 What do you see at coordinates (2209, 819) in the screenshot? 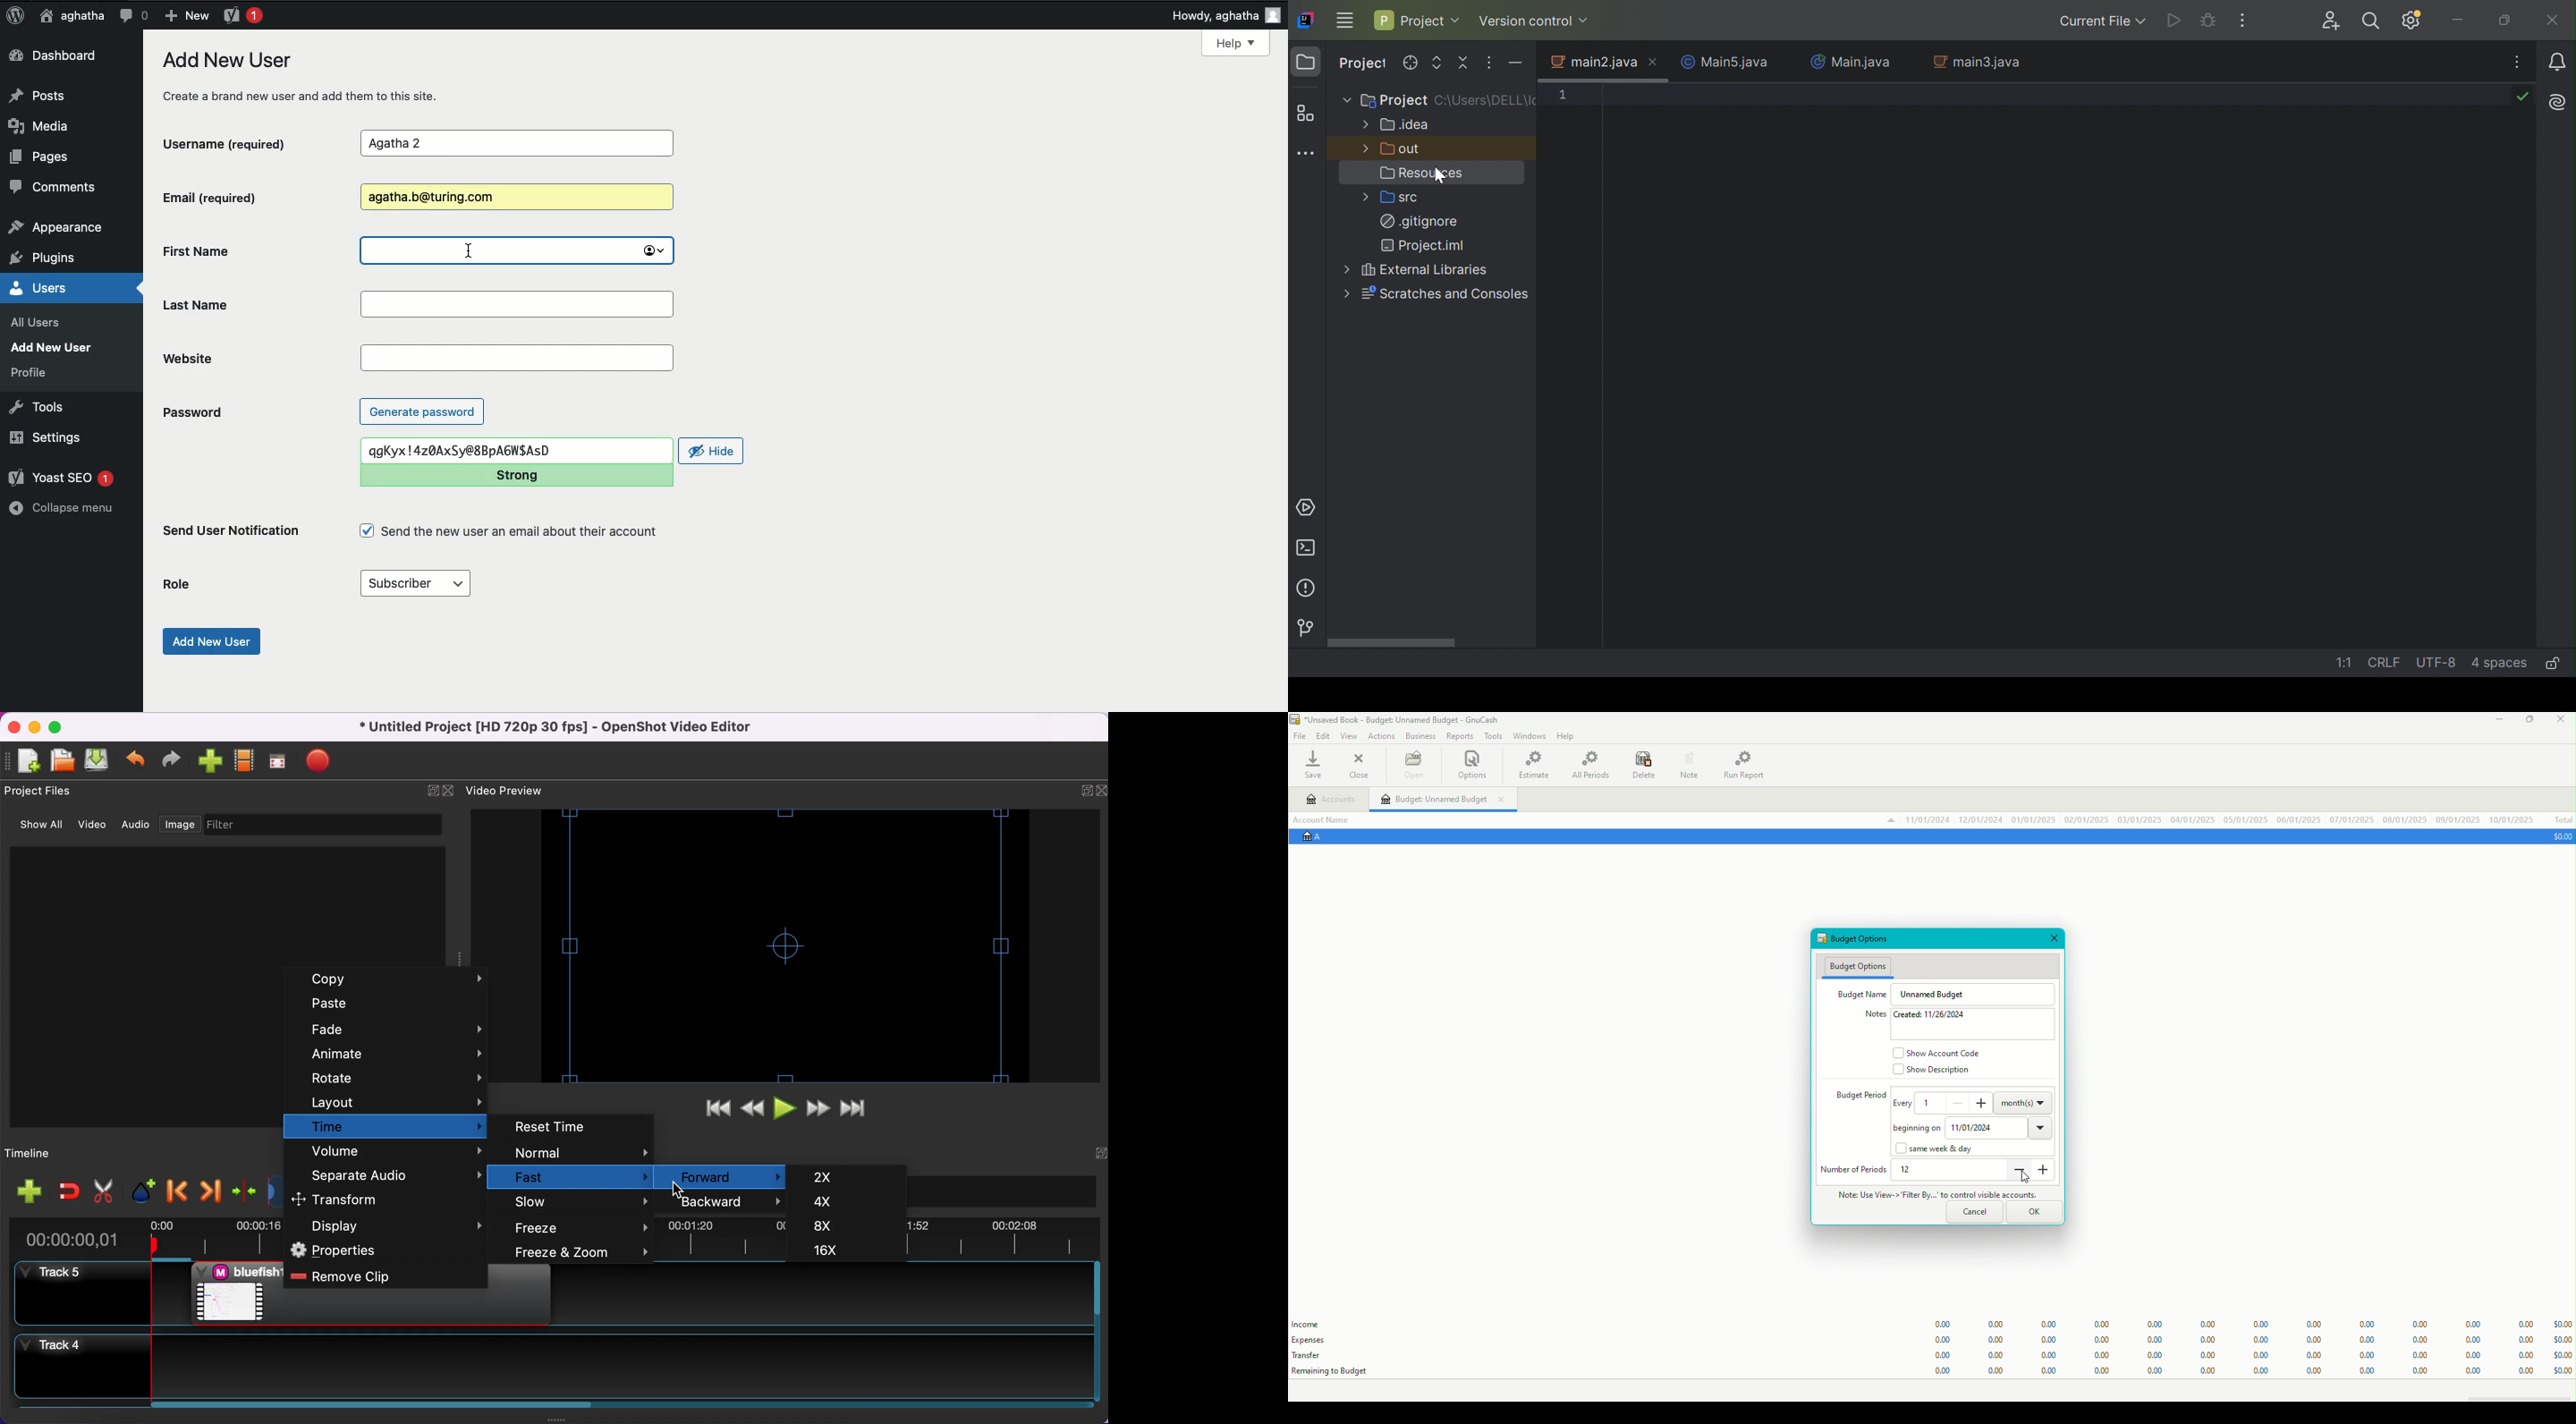
I see `Account Data` at bounding box center [2209, 819].